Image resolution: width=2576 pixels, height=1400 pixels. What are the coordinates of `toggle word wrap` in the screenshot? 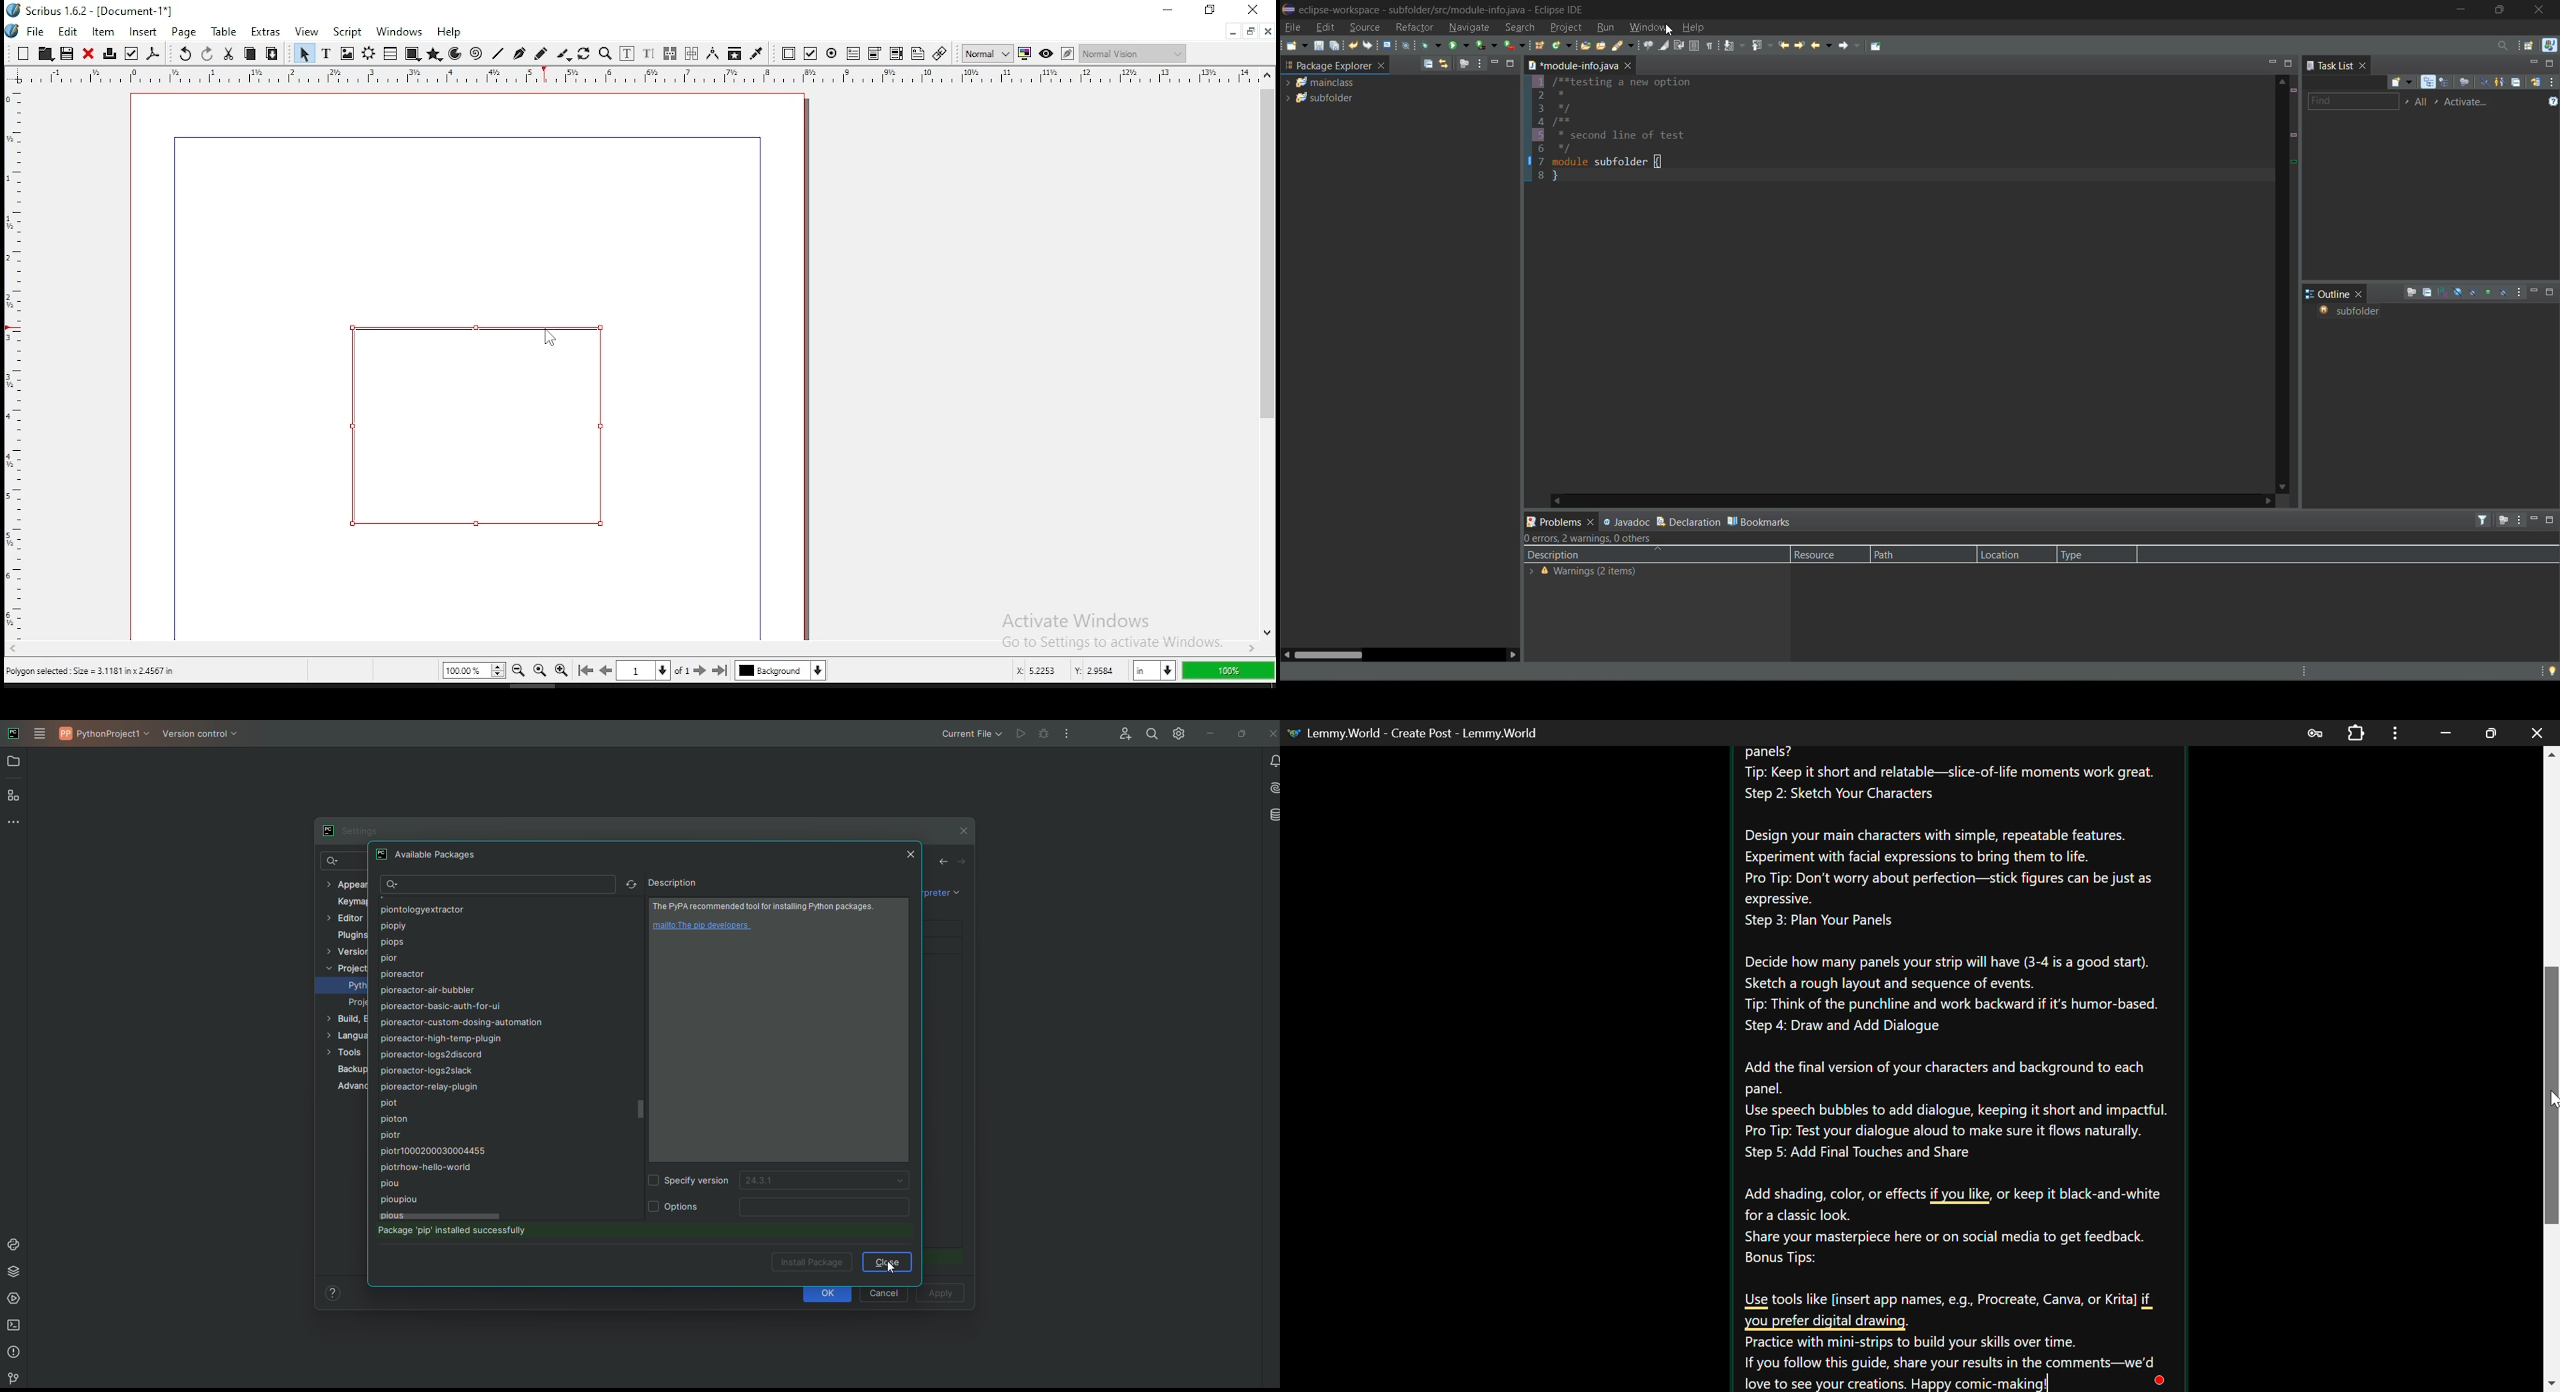 It's located at (1681, 44).